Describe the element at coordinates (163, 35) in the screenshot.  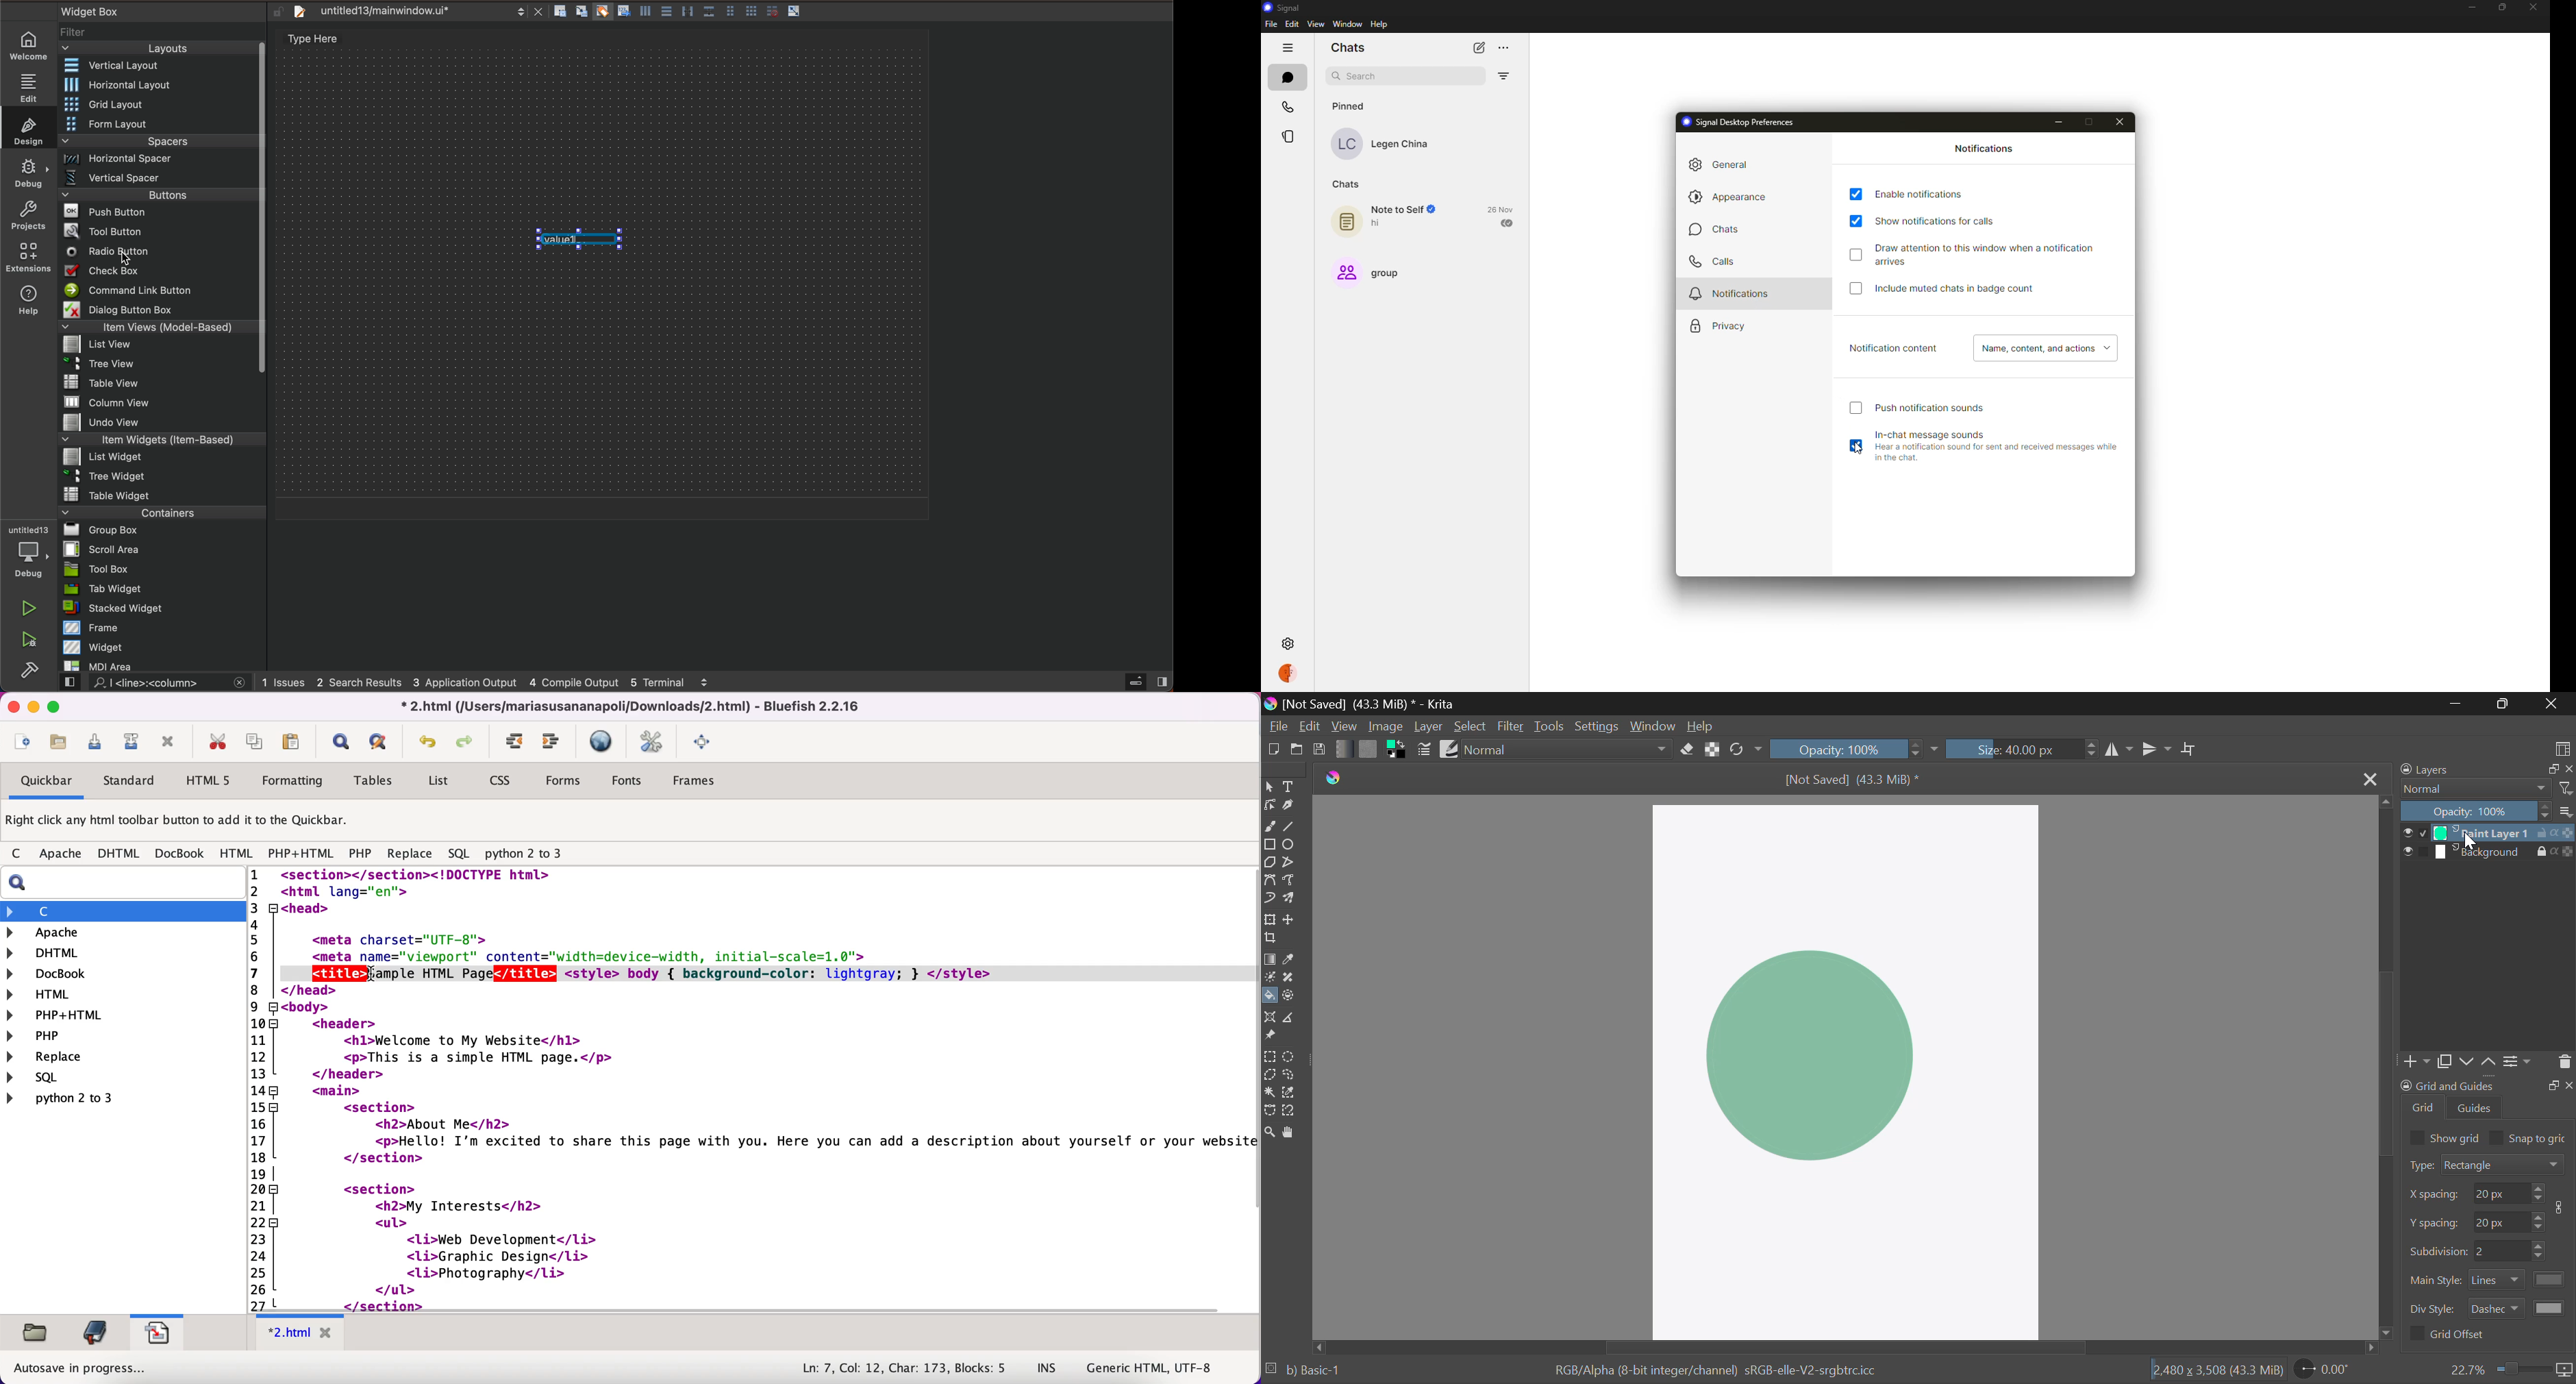
I see `filter` at that location.